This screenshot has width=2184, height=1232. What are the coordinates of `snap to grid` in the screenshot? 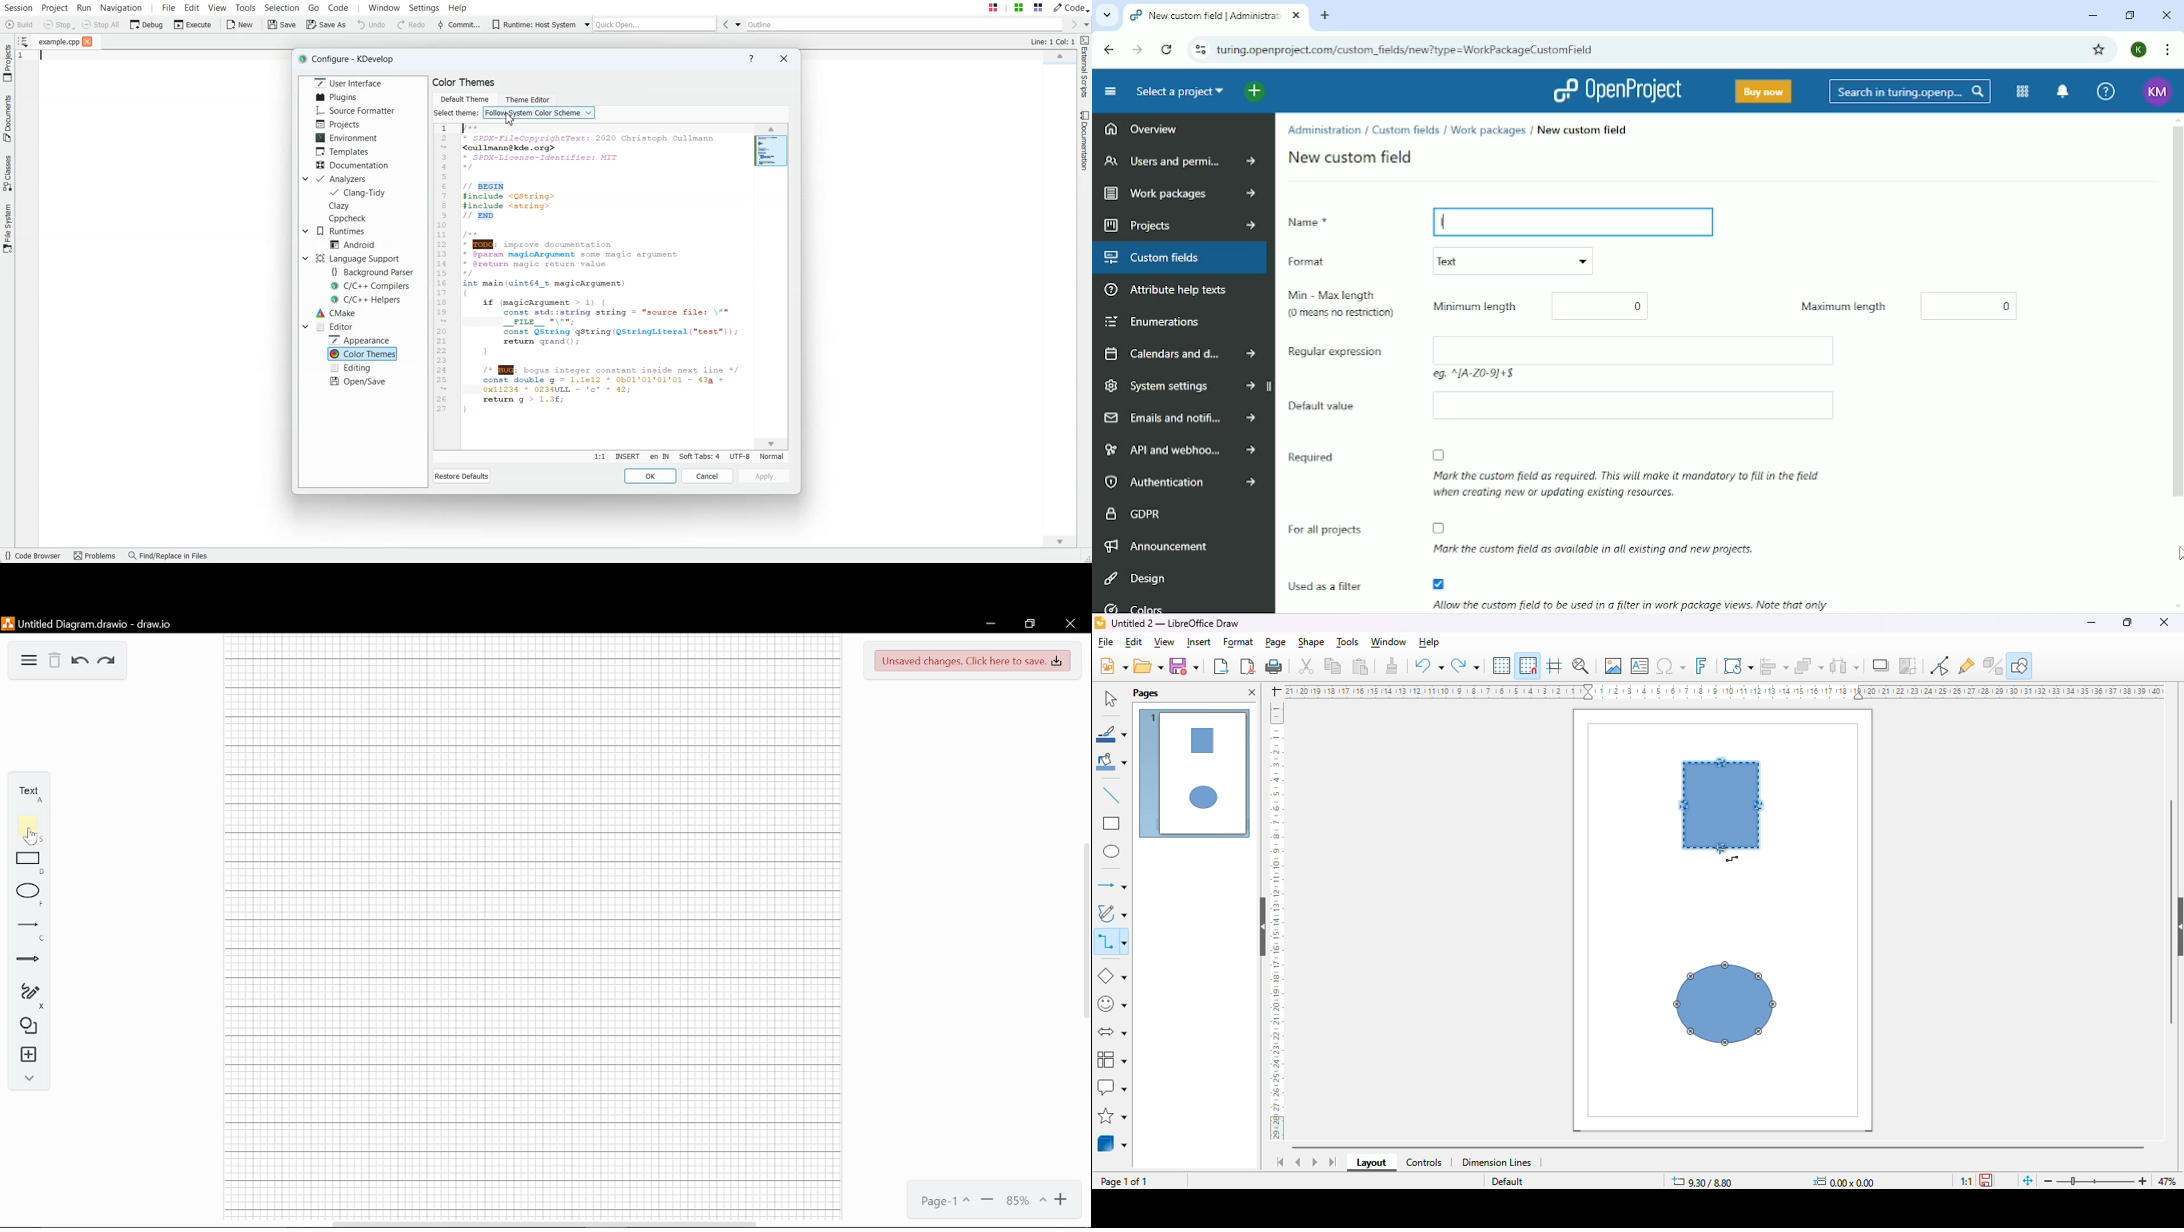 It's located at (1528, 665).